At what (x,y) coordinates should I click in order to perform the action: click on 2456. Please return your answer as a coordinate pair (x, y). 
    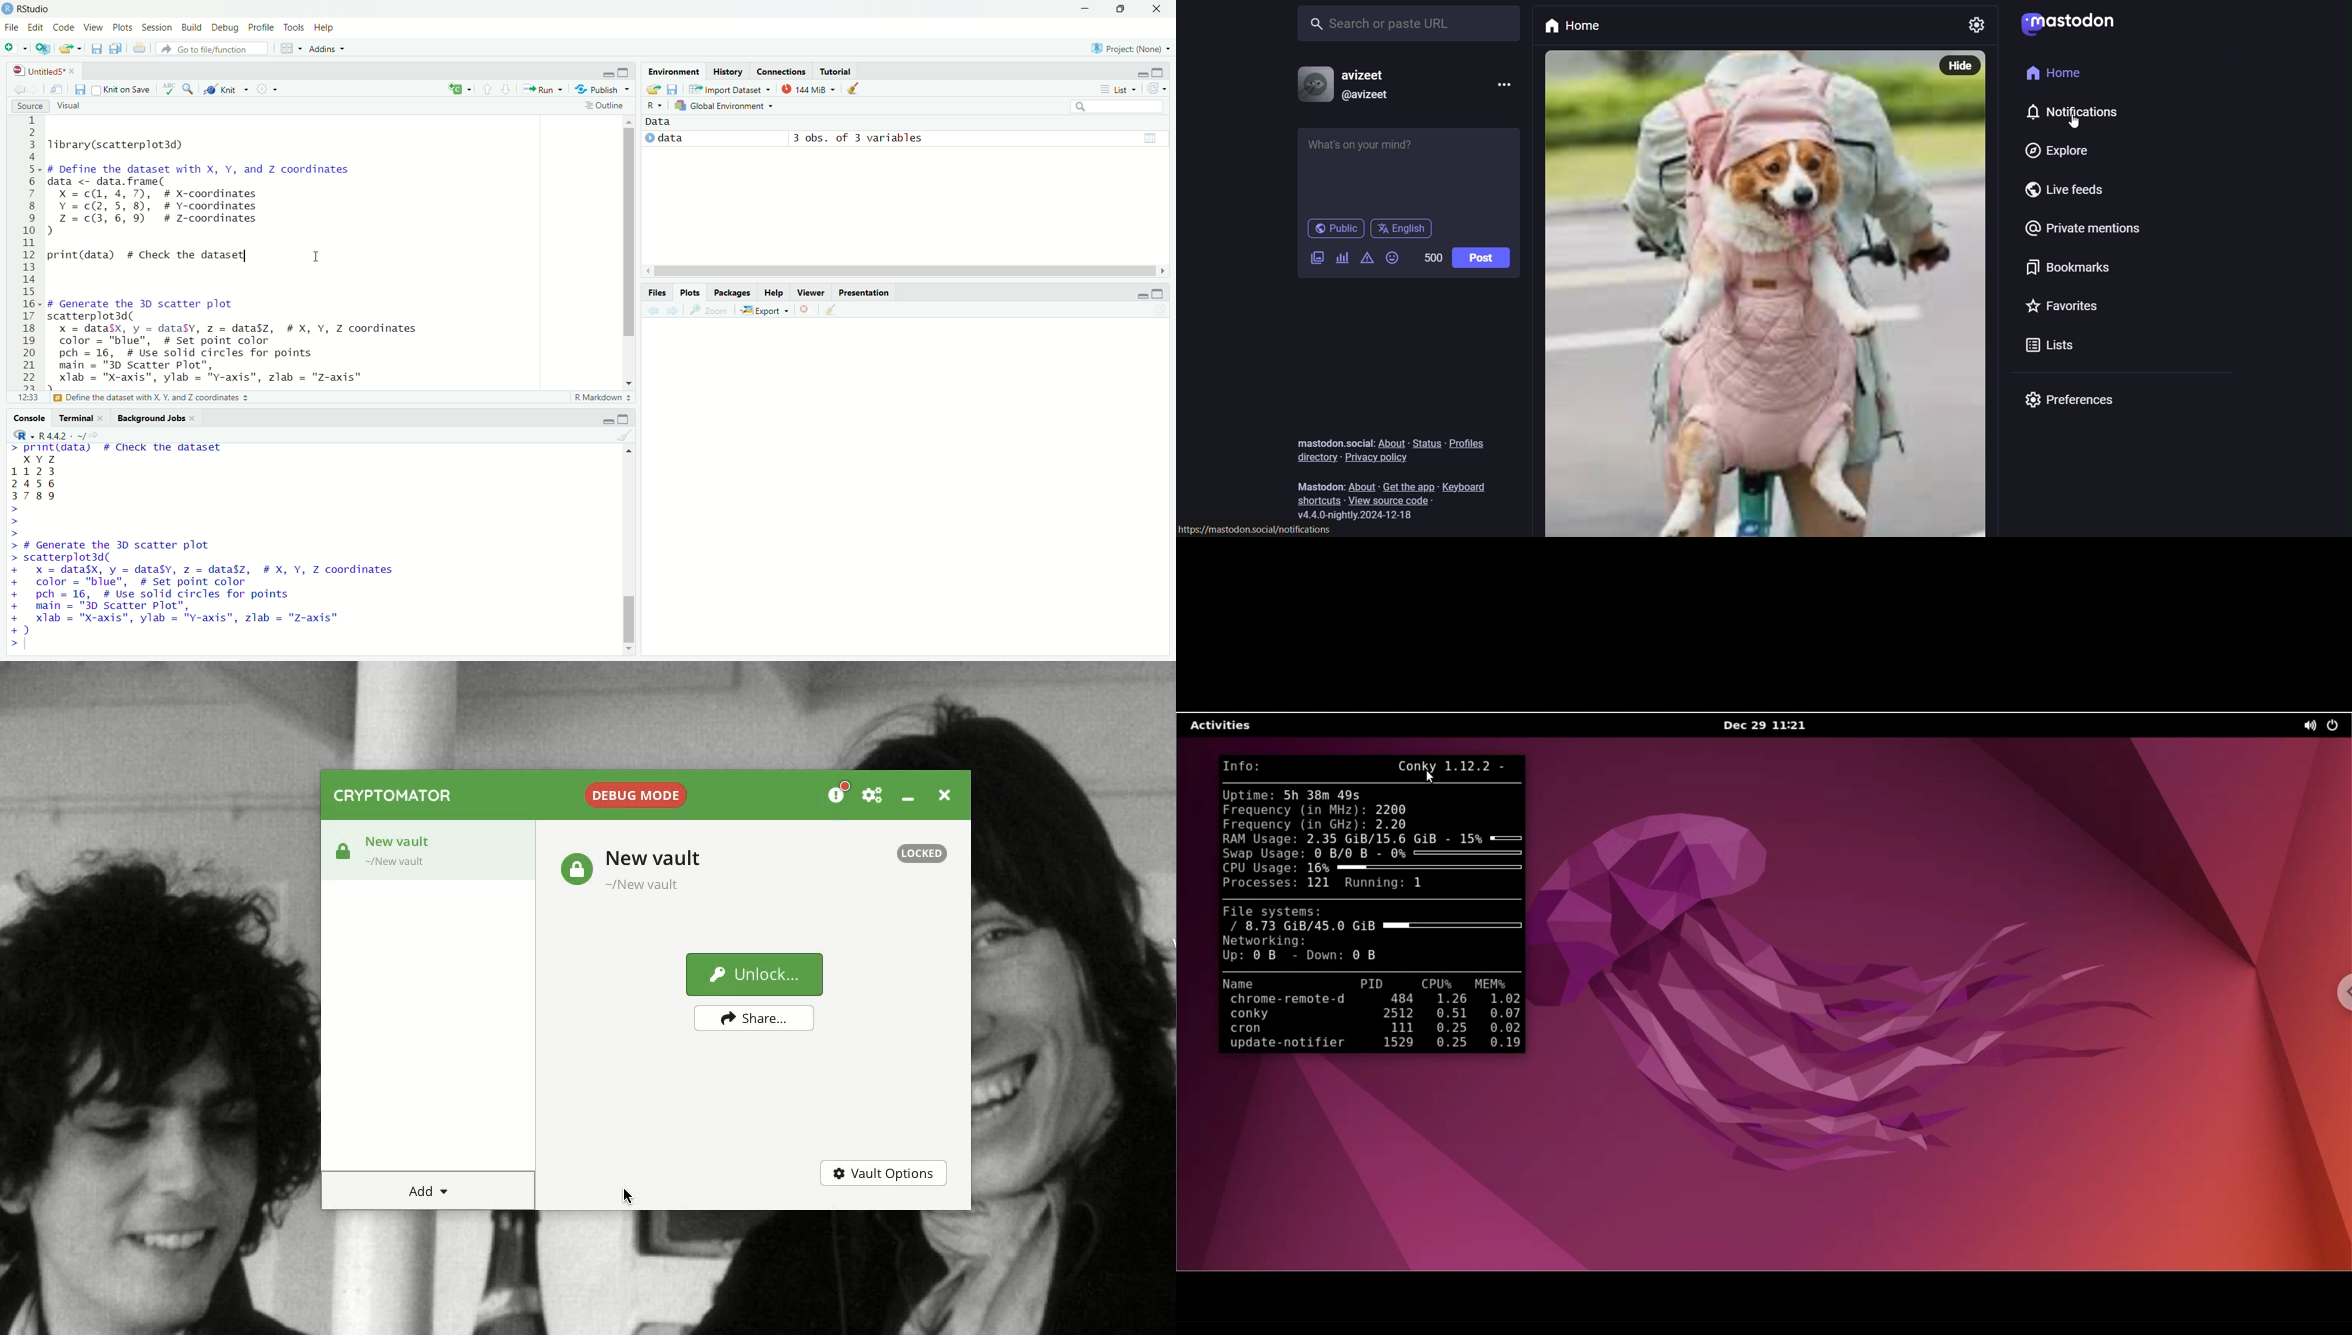
    Looking at the image, I should click on (34, 483).